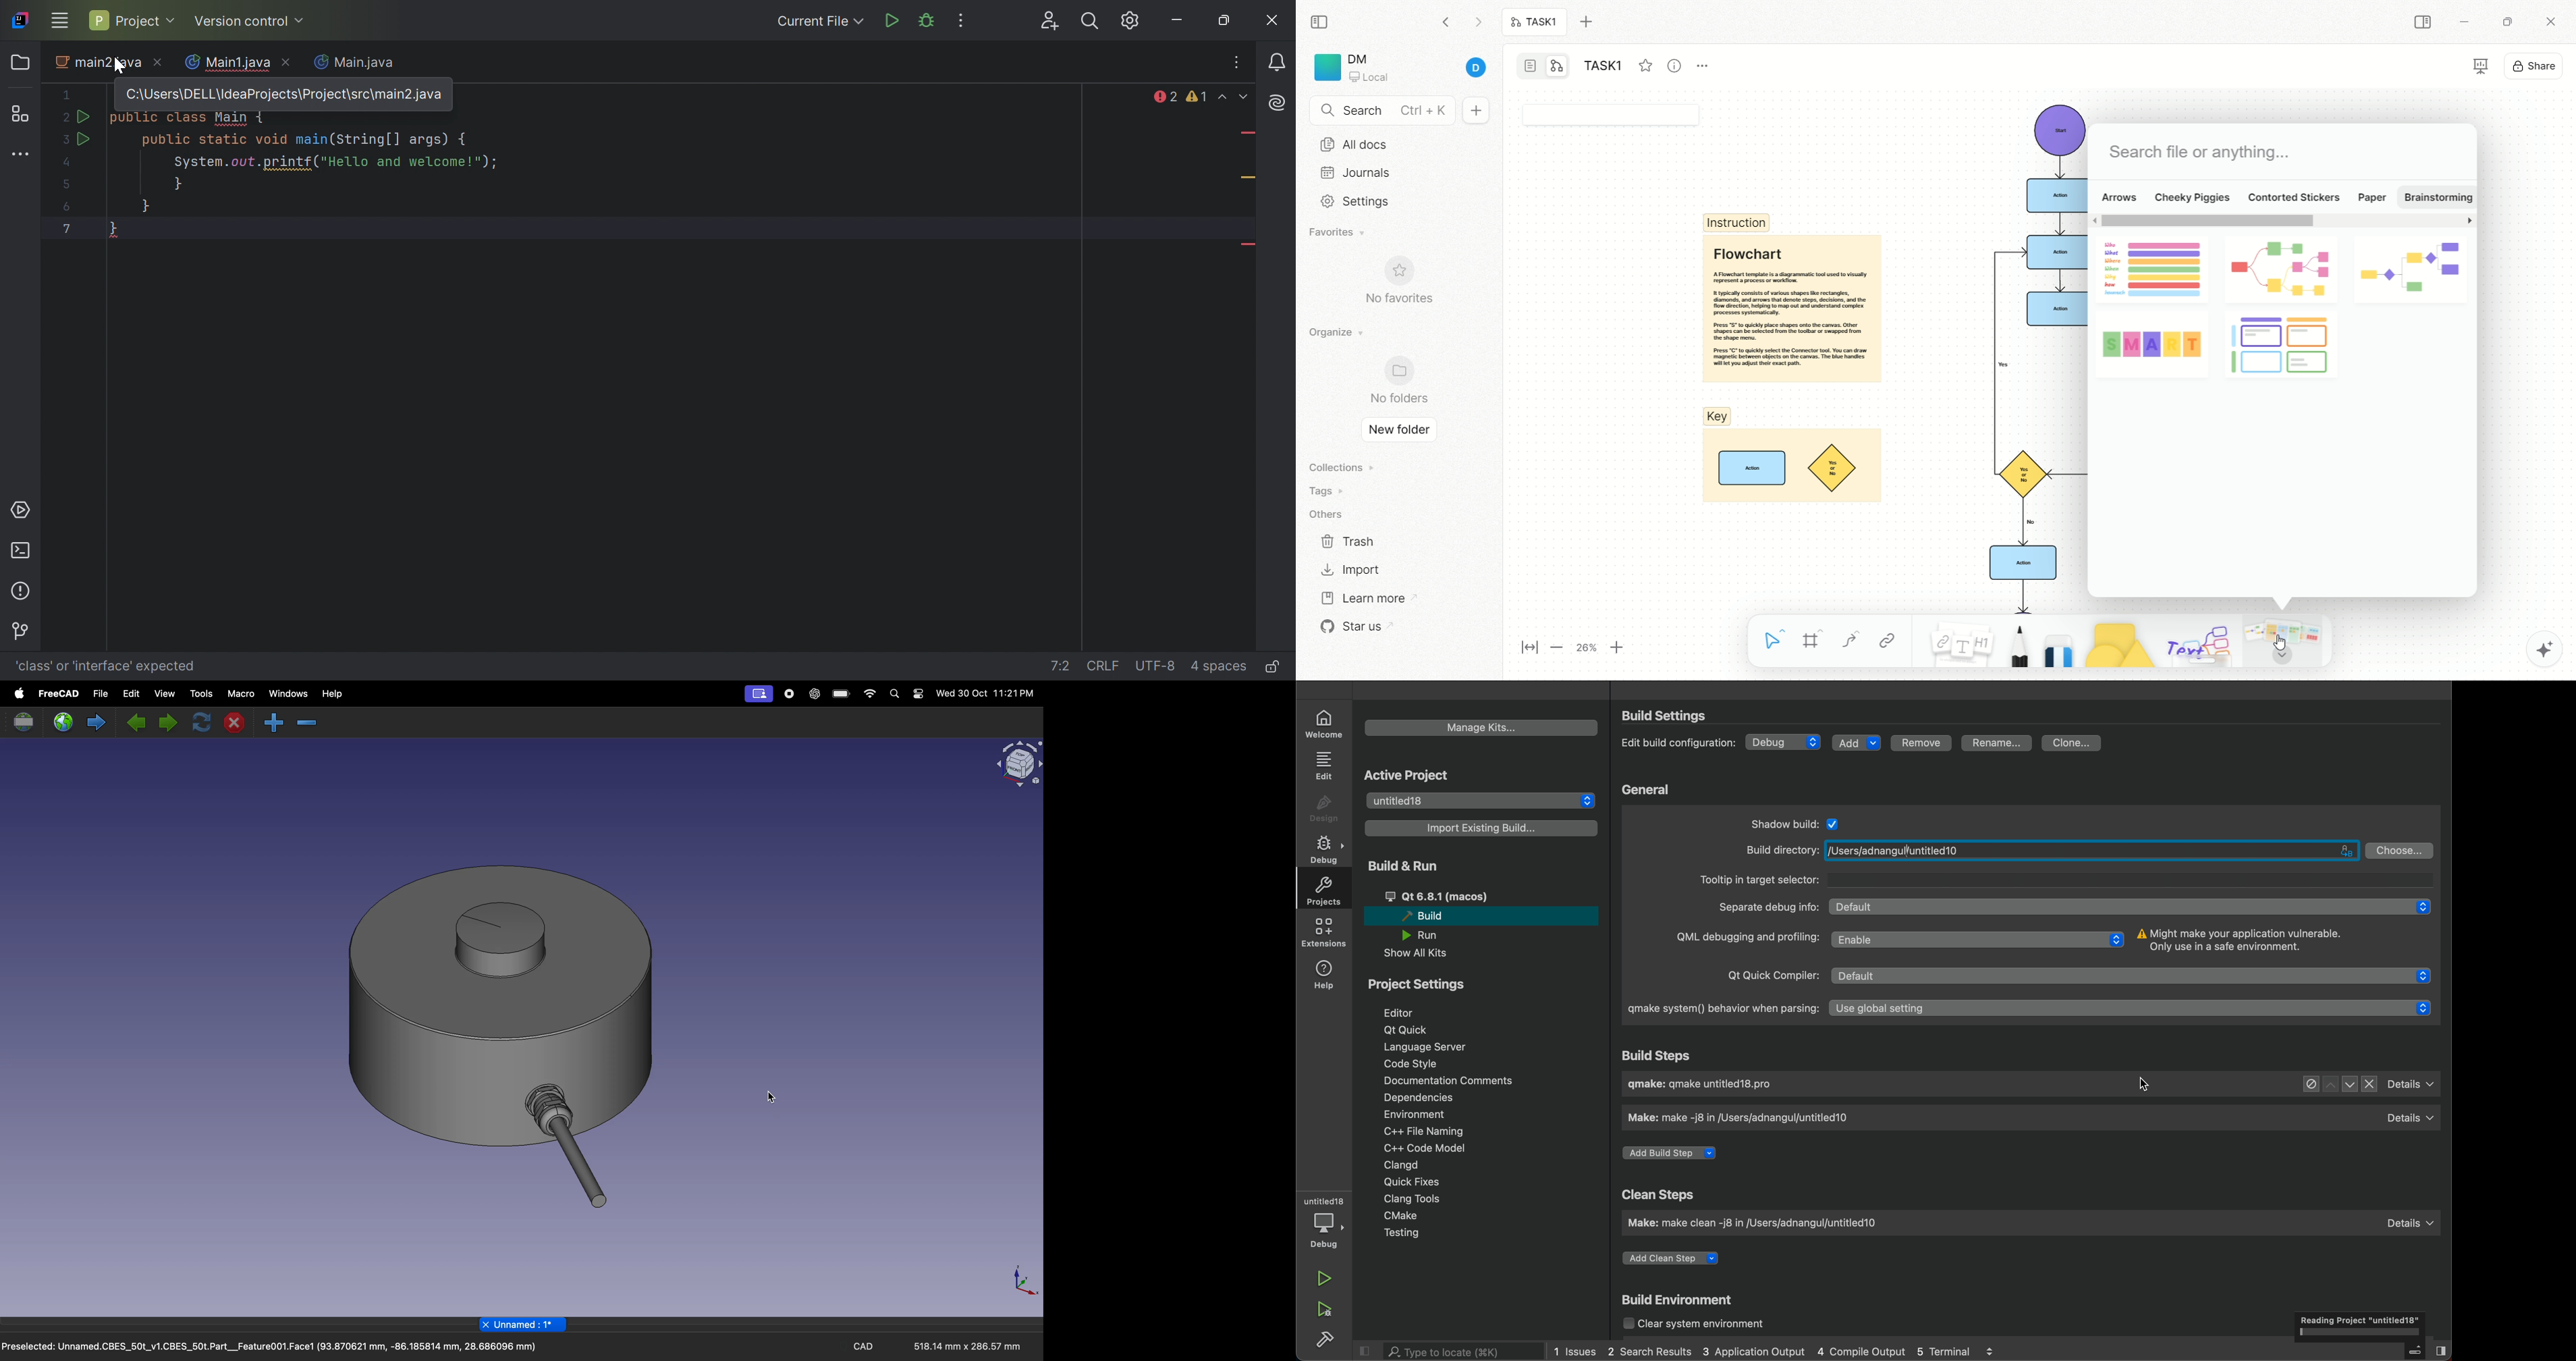 The width and height of the screenshot is (2576, 1372). What do you see at coordinates (1325, 1231) in the screenshot?
I see `debug` at bounding box center [1325, 1231].